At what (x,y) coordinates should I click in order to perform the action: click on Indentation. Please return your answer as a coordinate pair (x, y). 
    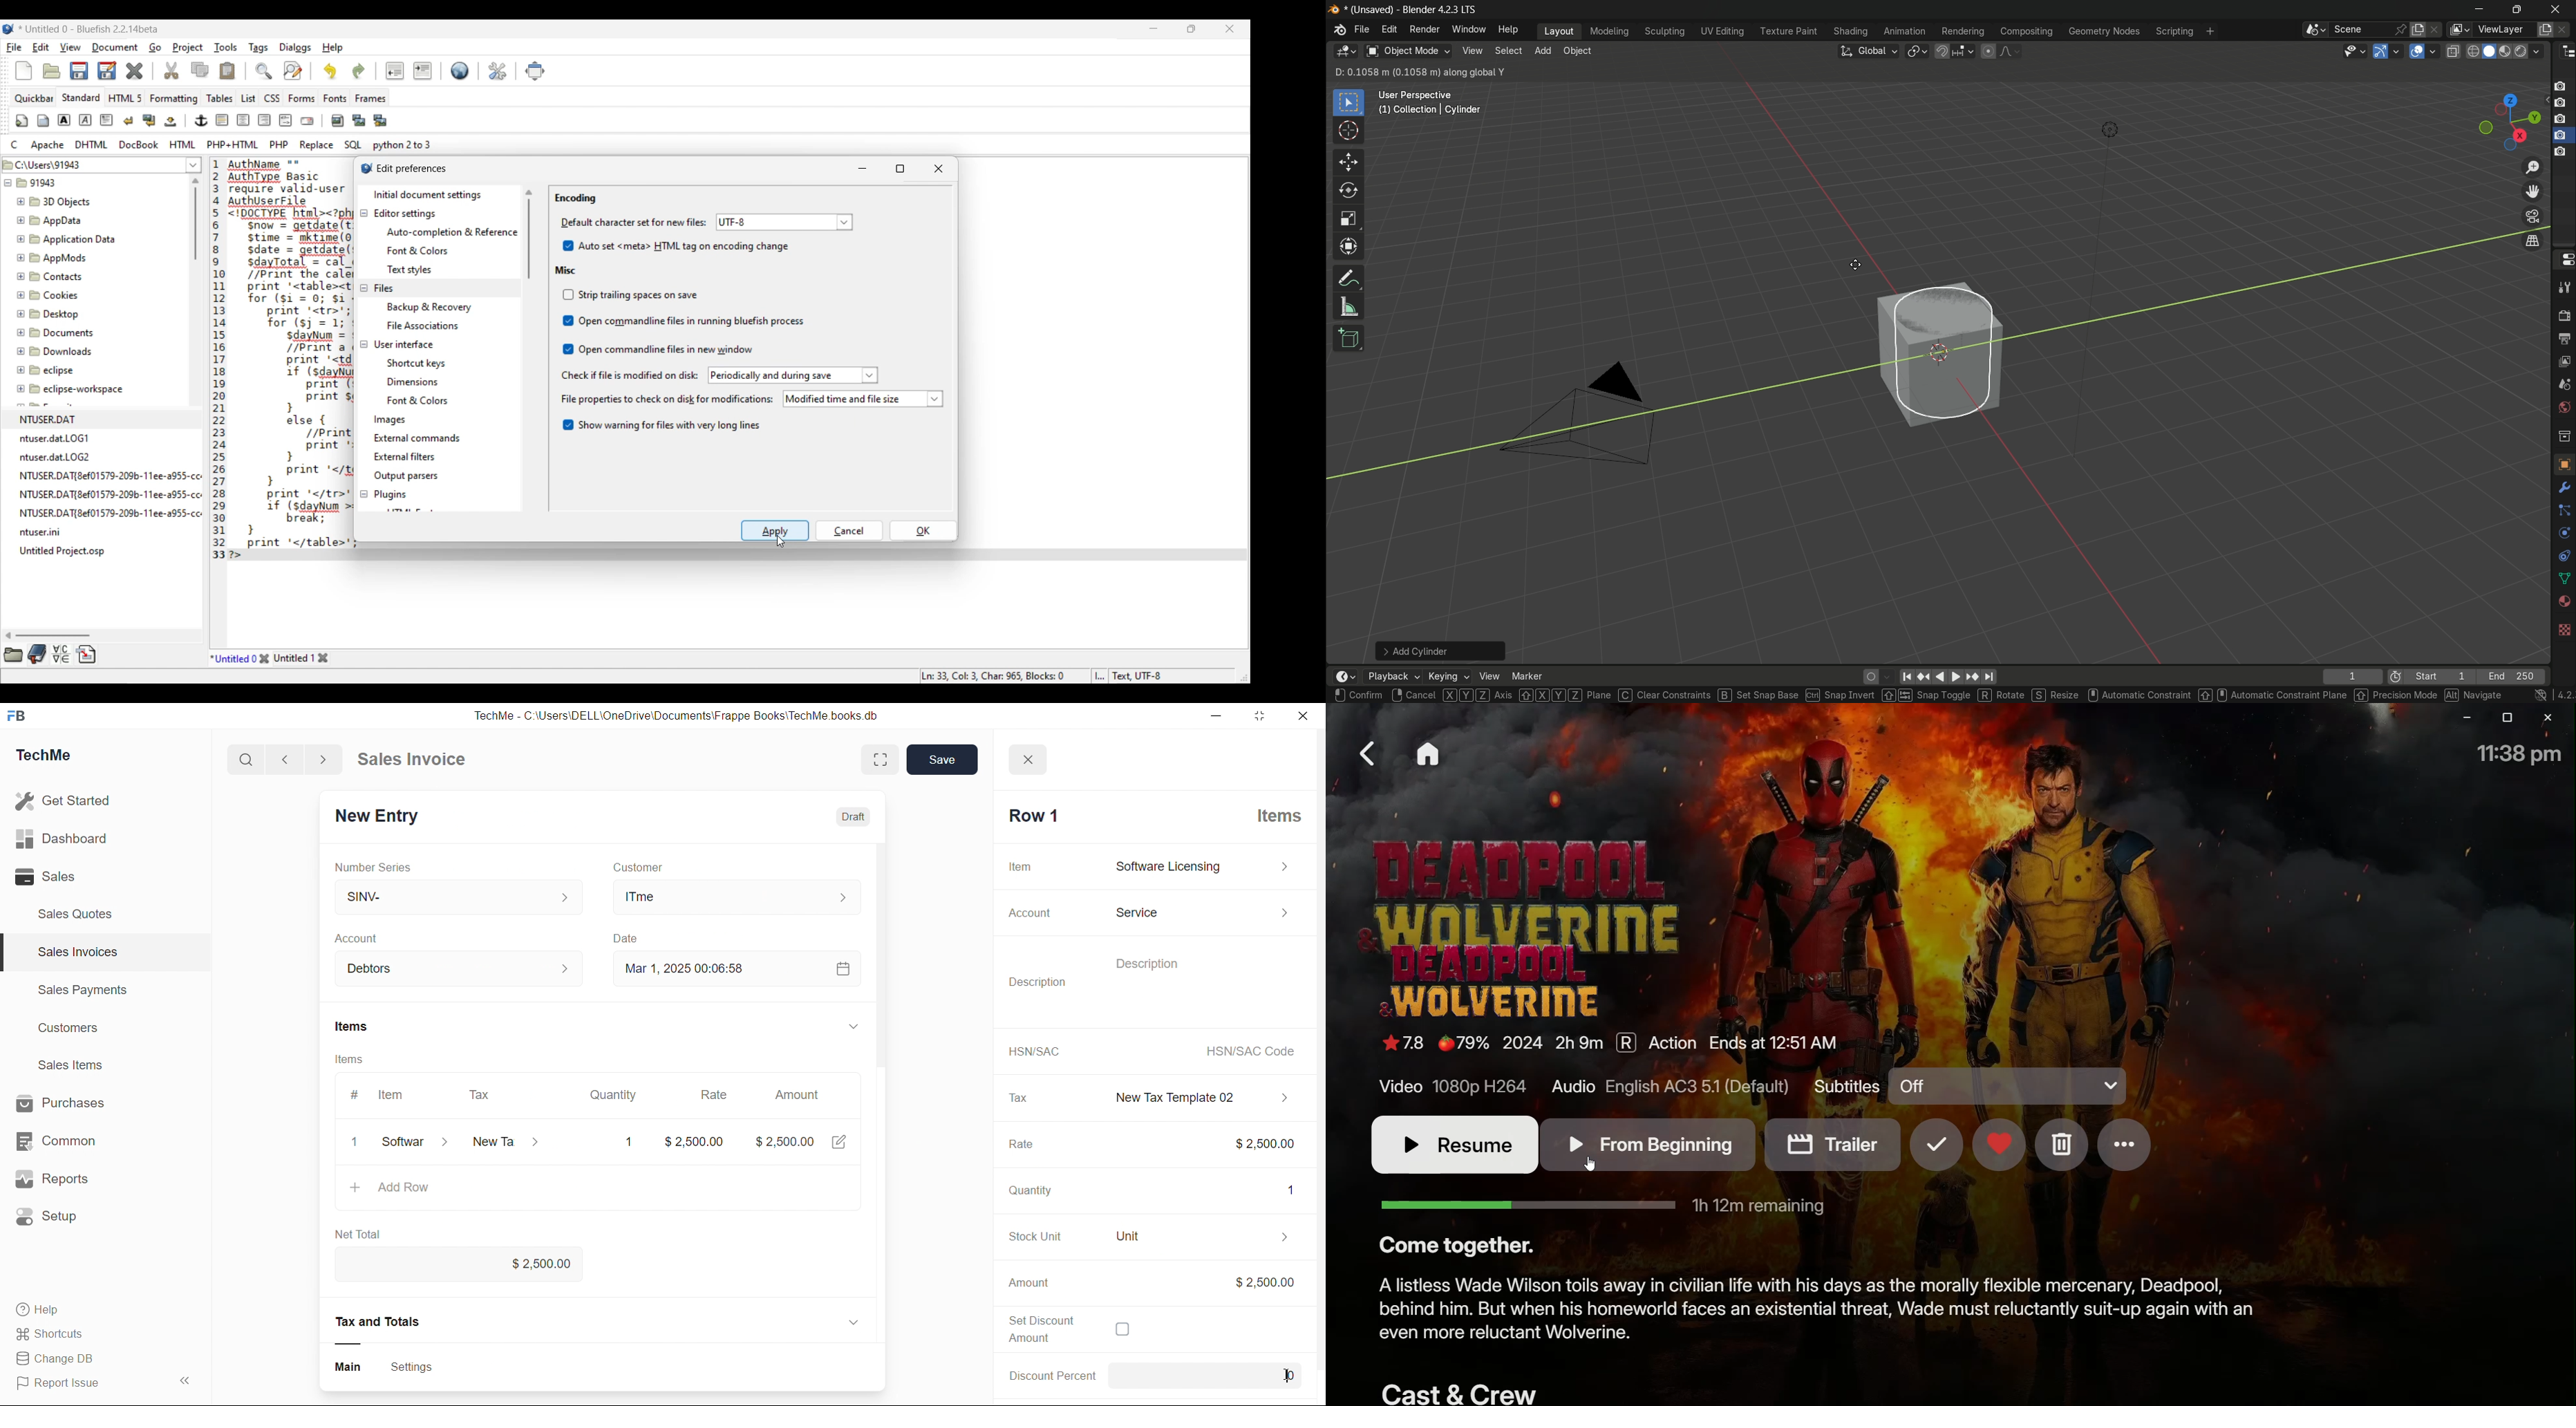
    Looking at the image, I should click on (409, 70).